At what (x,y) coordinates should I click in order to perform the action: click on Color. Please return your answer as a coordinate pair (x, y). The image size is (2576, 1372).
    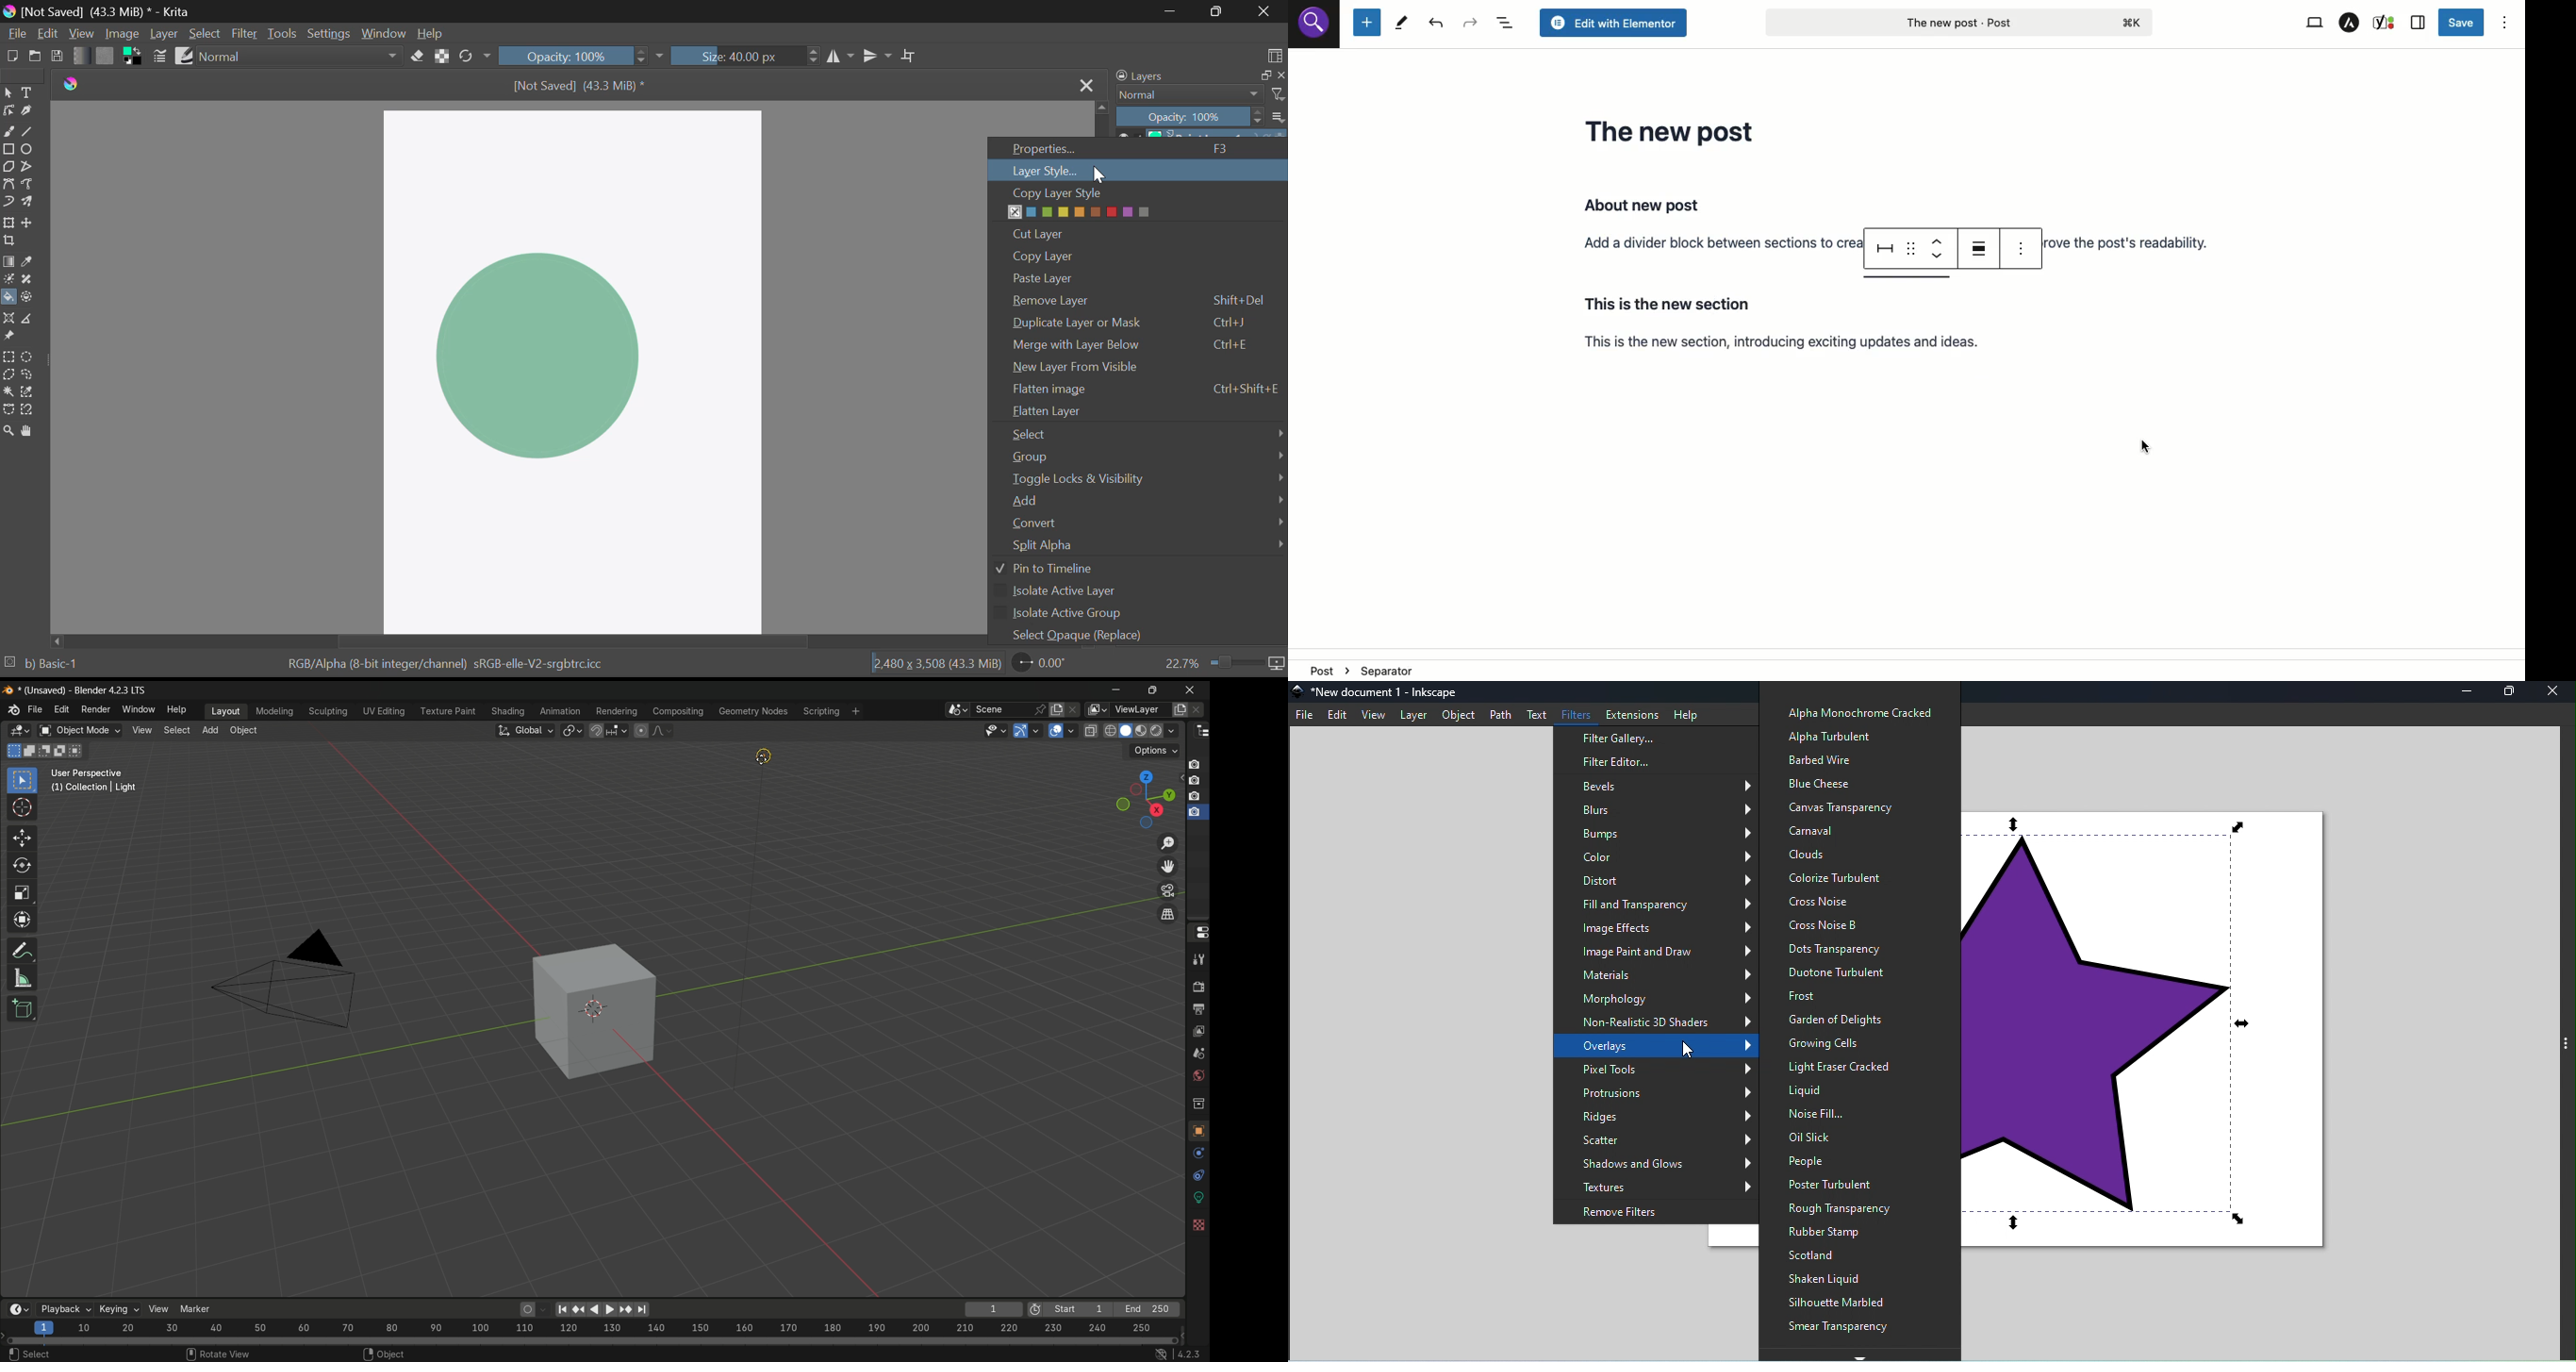
    Looking at the image, I should click on (1660, 855).